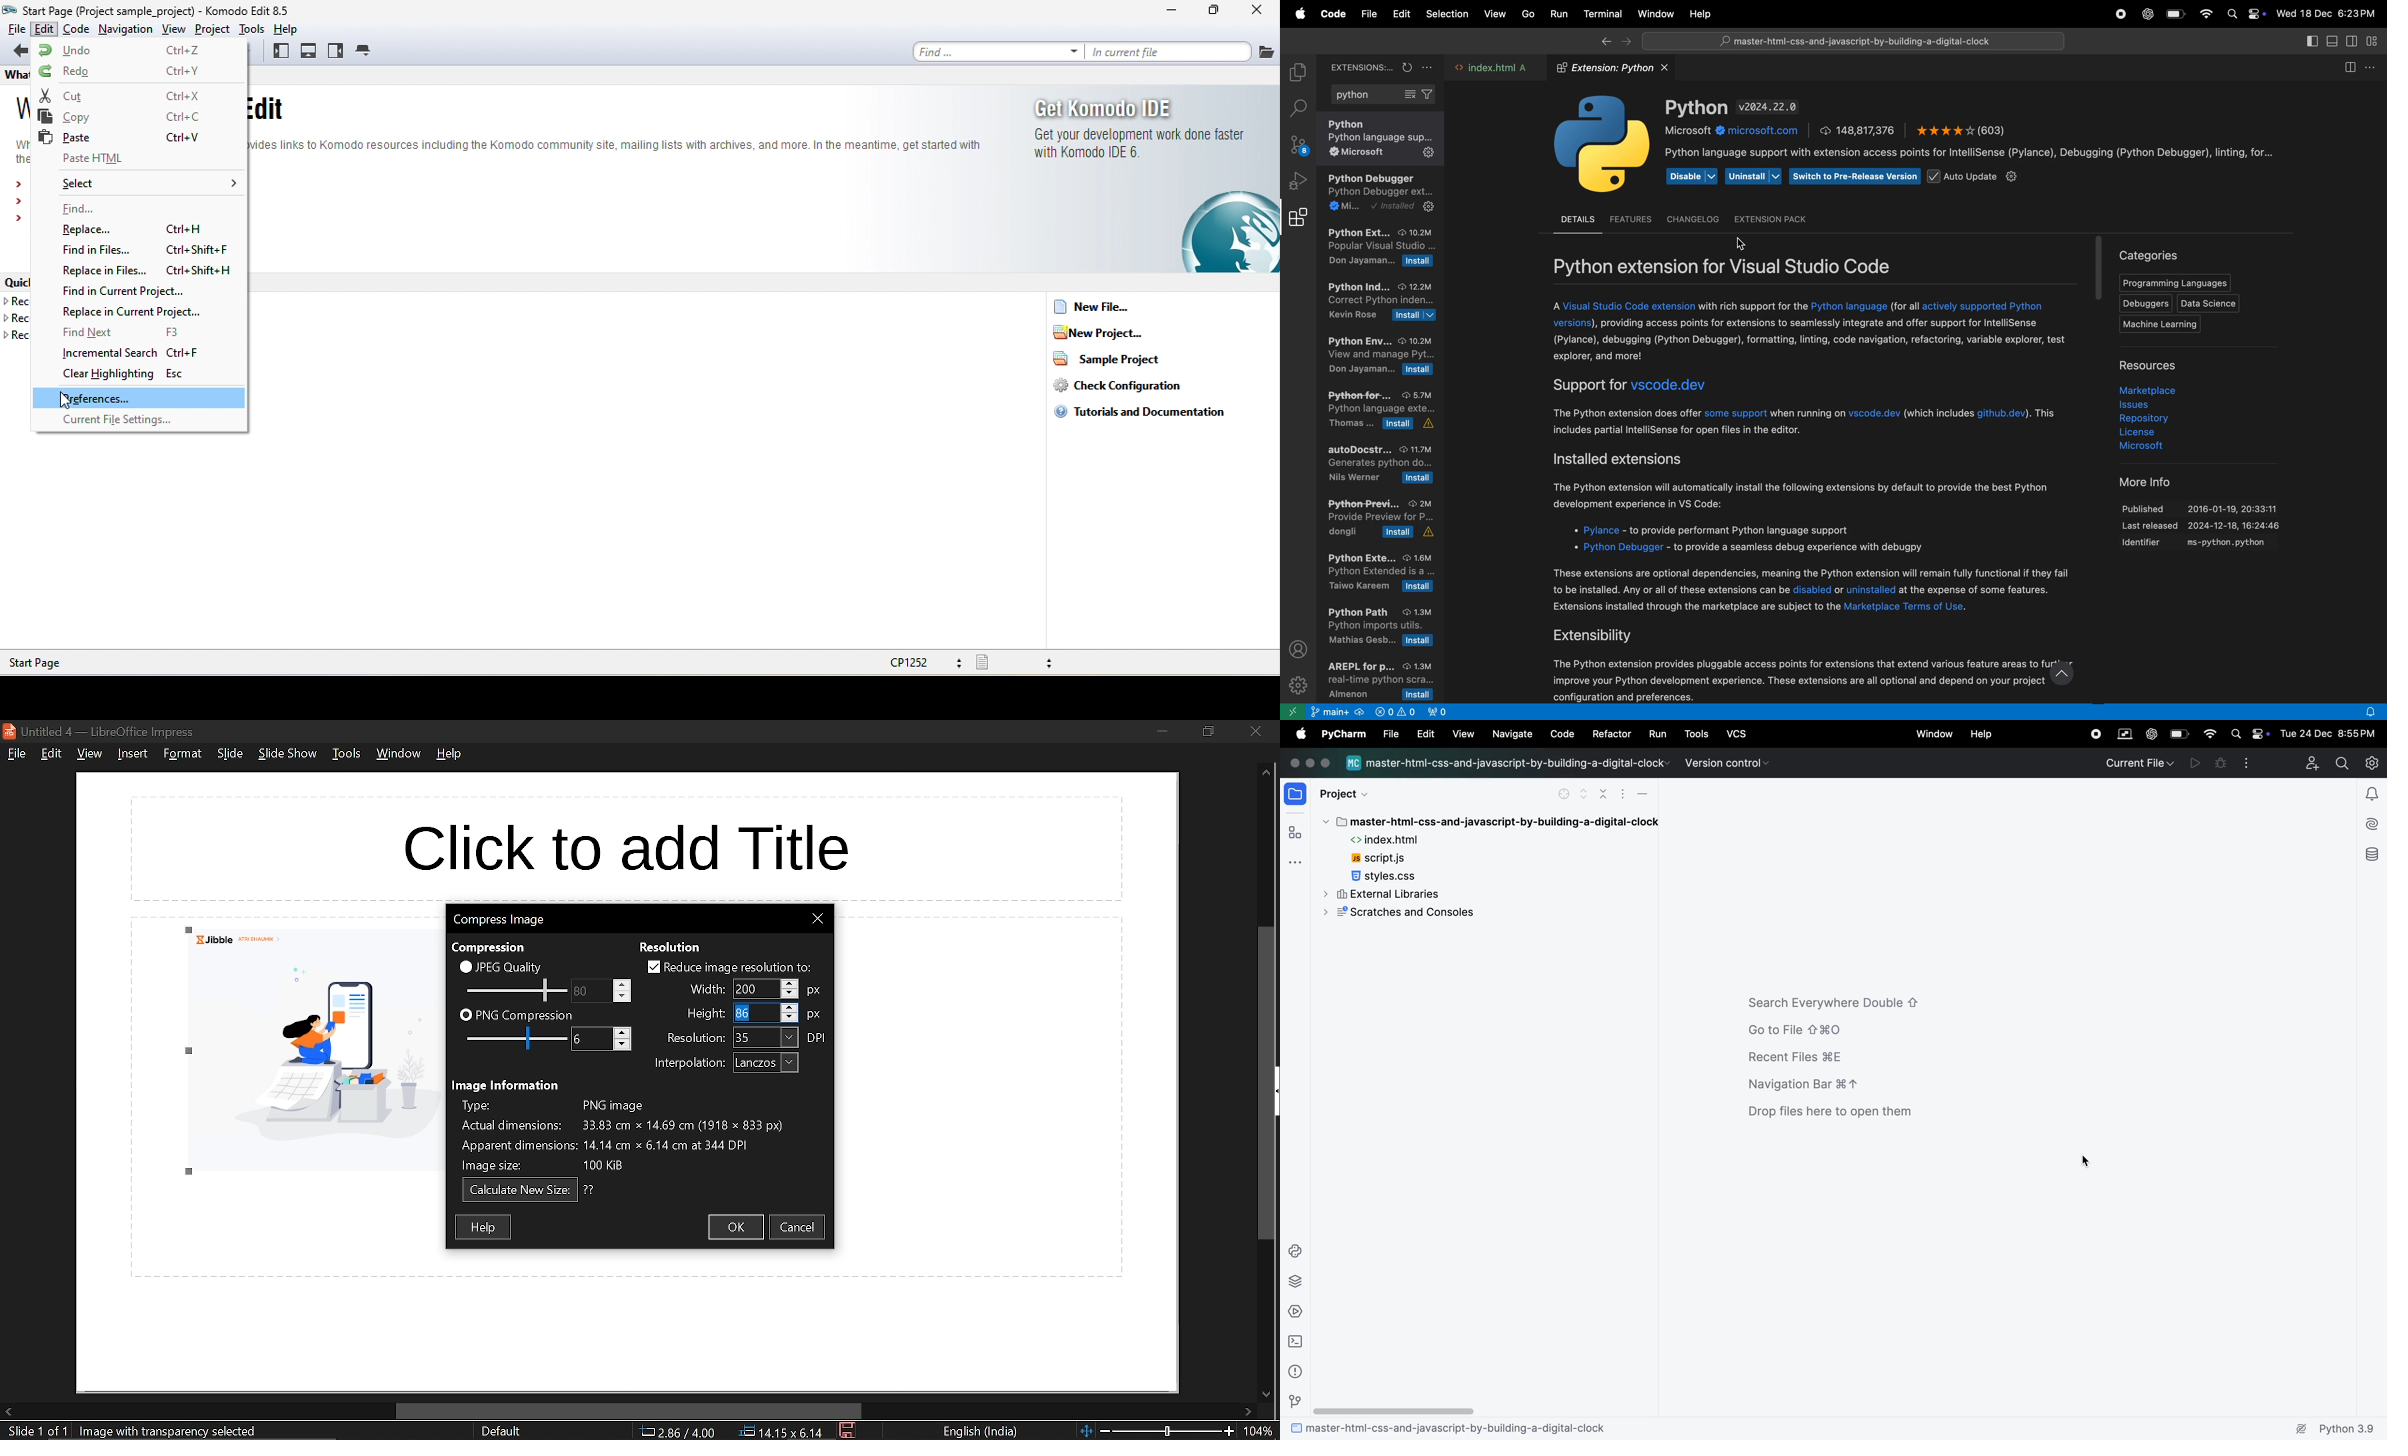 Image resolution: width=2408 pixels, height=1456 pixels. What do you see at coordinates (628, 148) in the screenshot?
I see `when connected to the internet this panel provide link to komodo resources including the community site mailing list with archive and more.` at bounding box center [628, 148].